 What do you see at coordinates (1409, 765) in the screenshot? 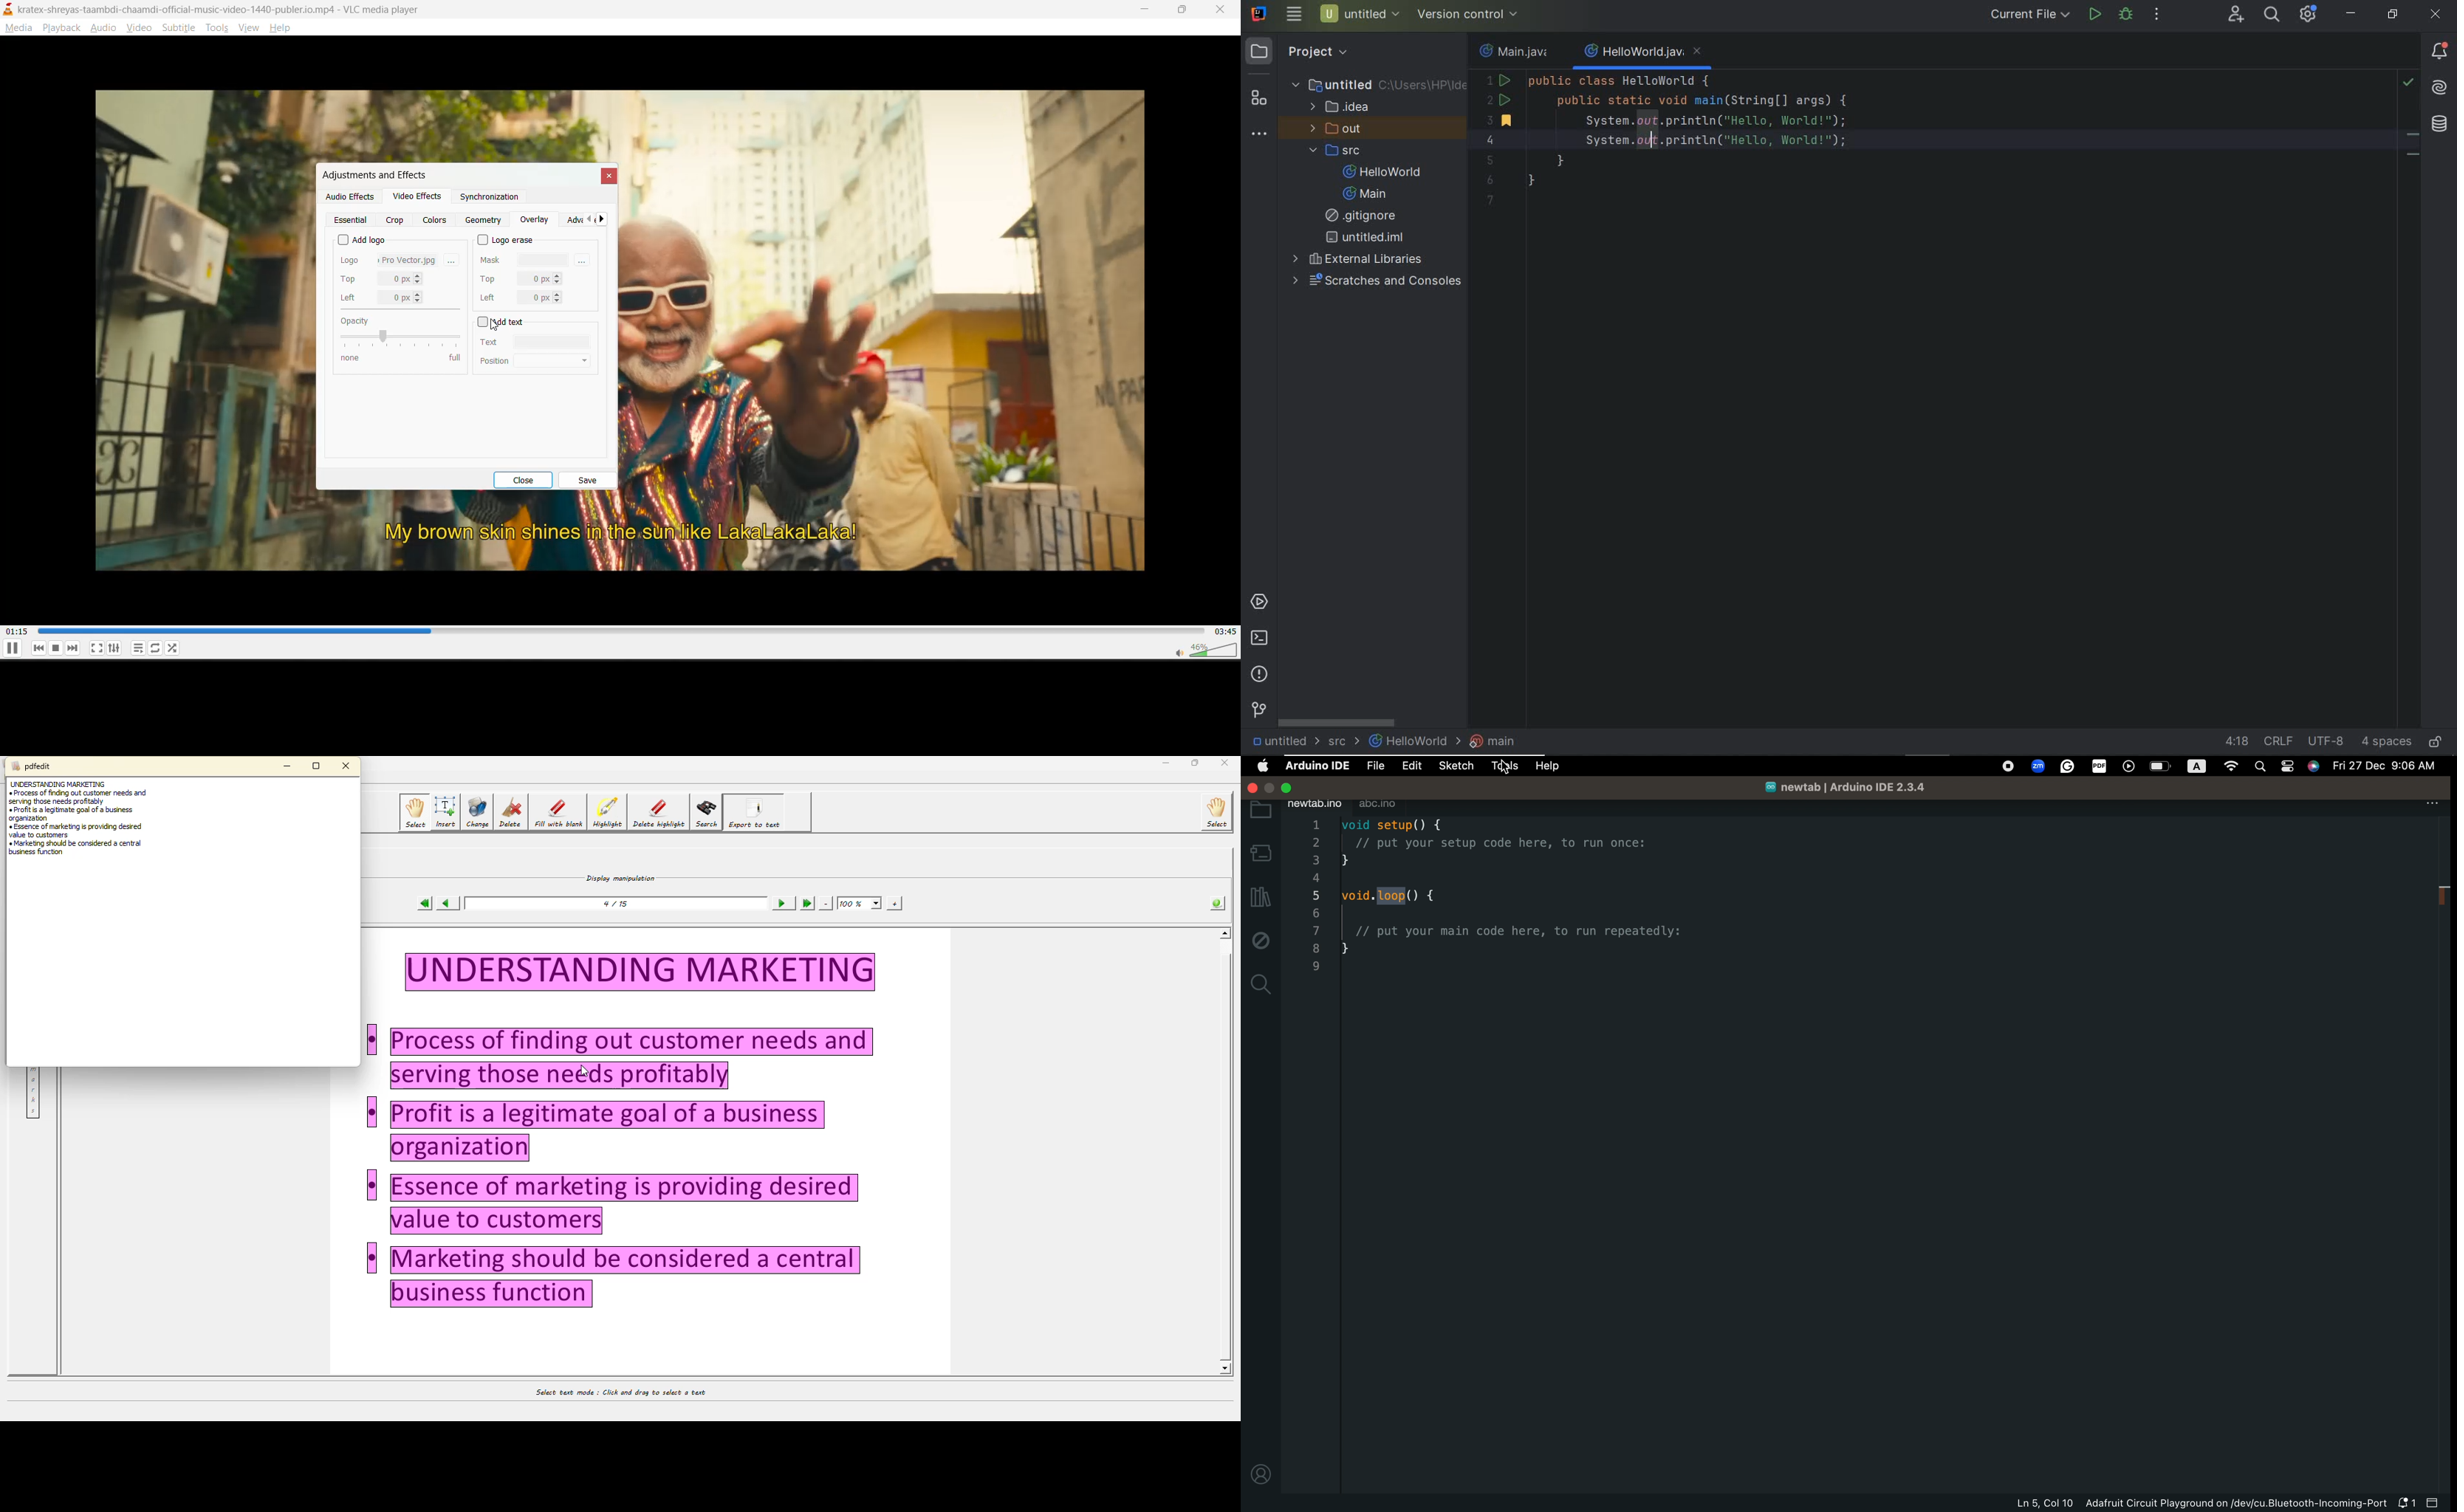
I see `edit` at bounding box center [1409, 765].